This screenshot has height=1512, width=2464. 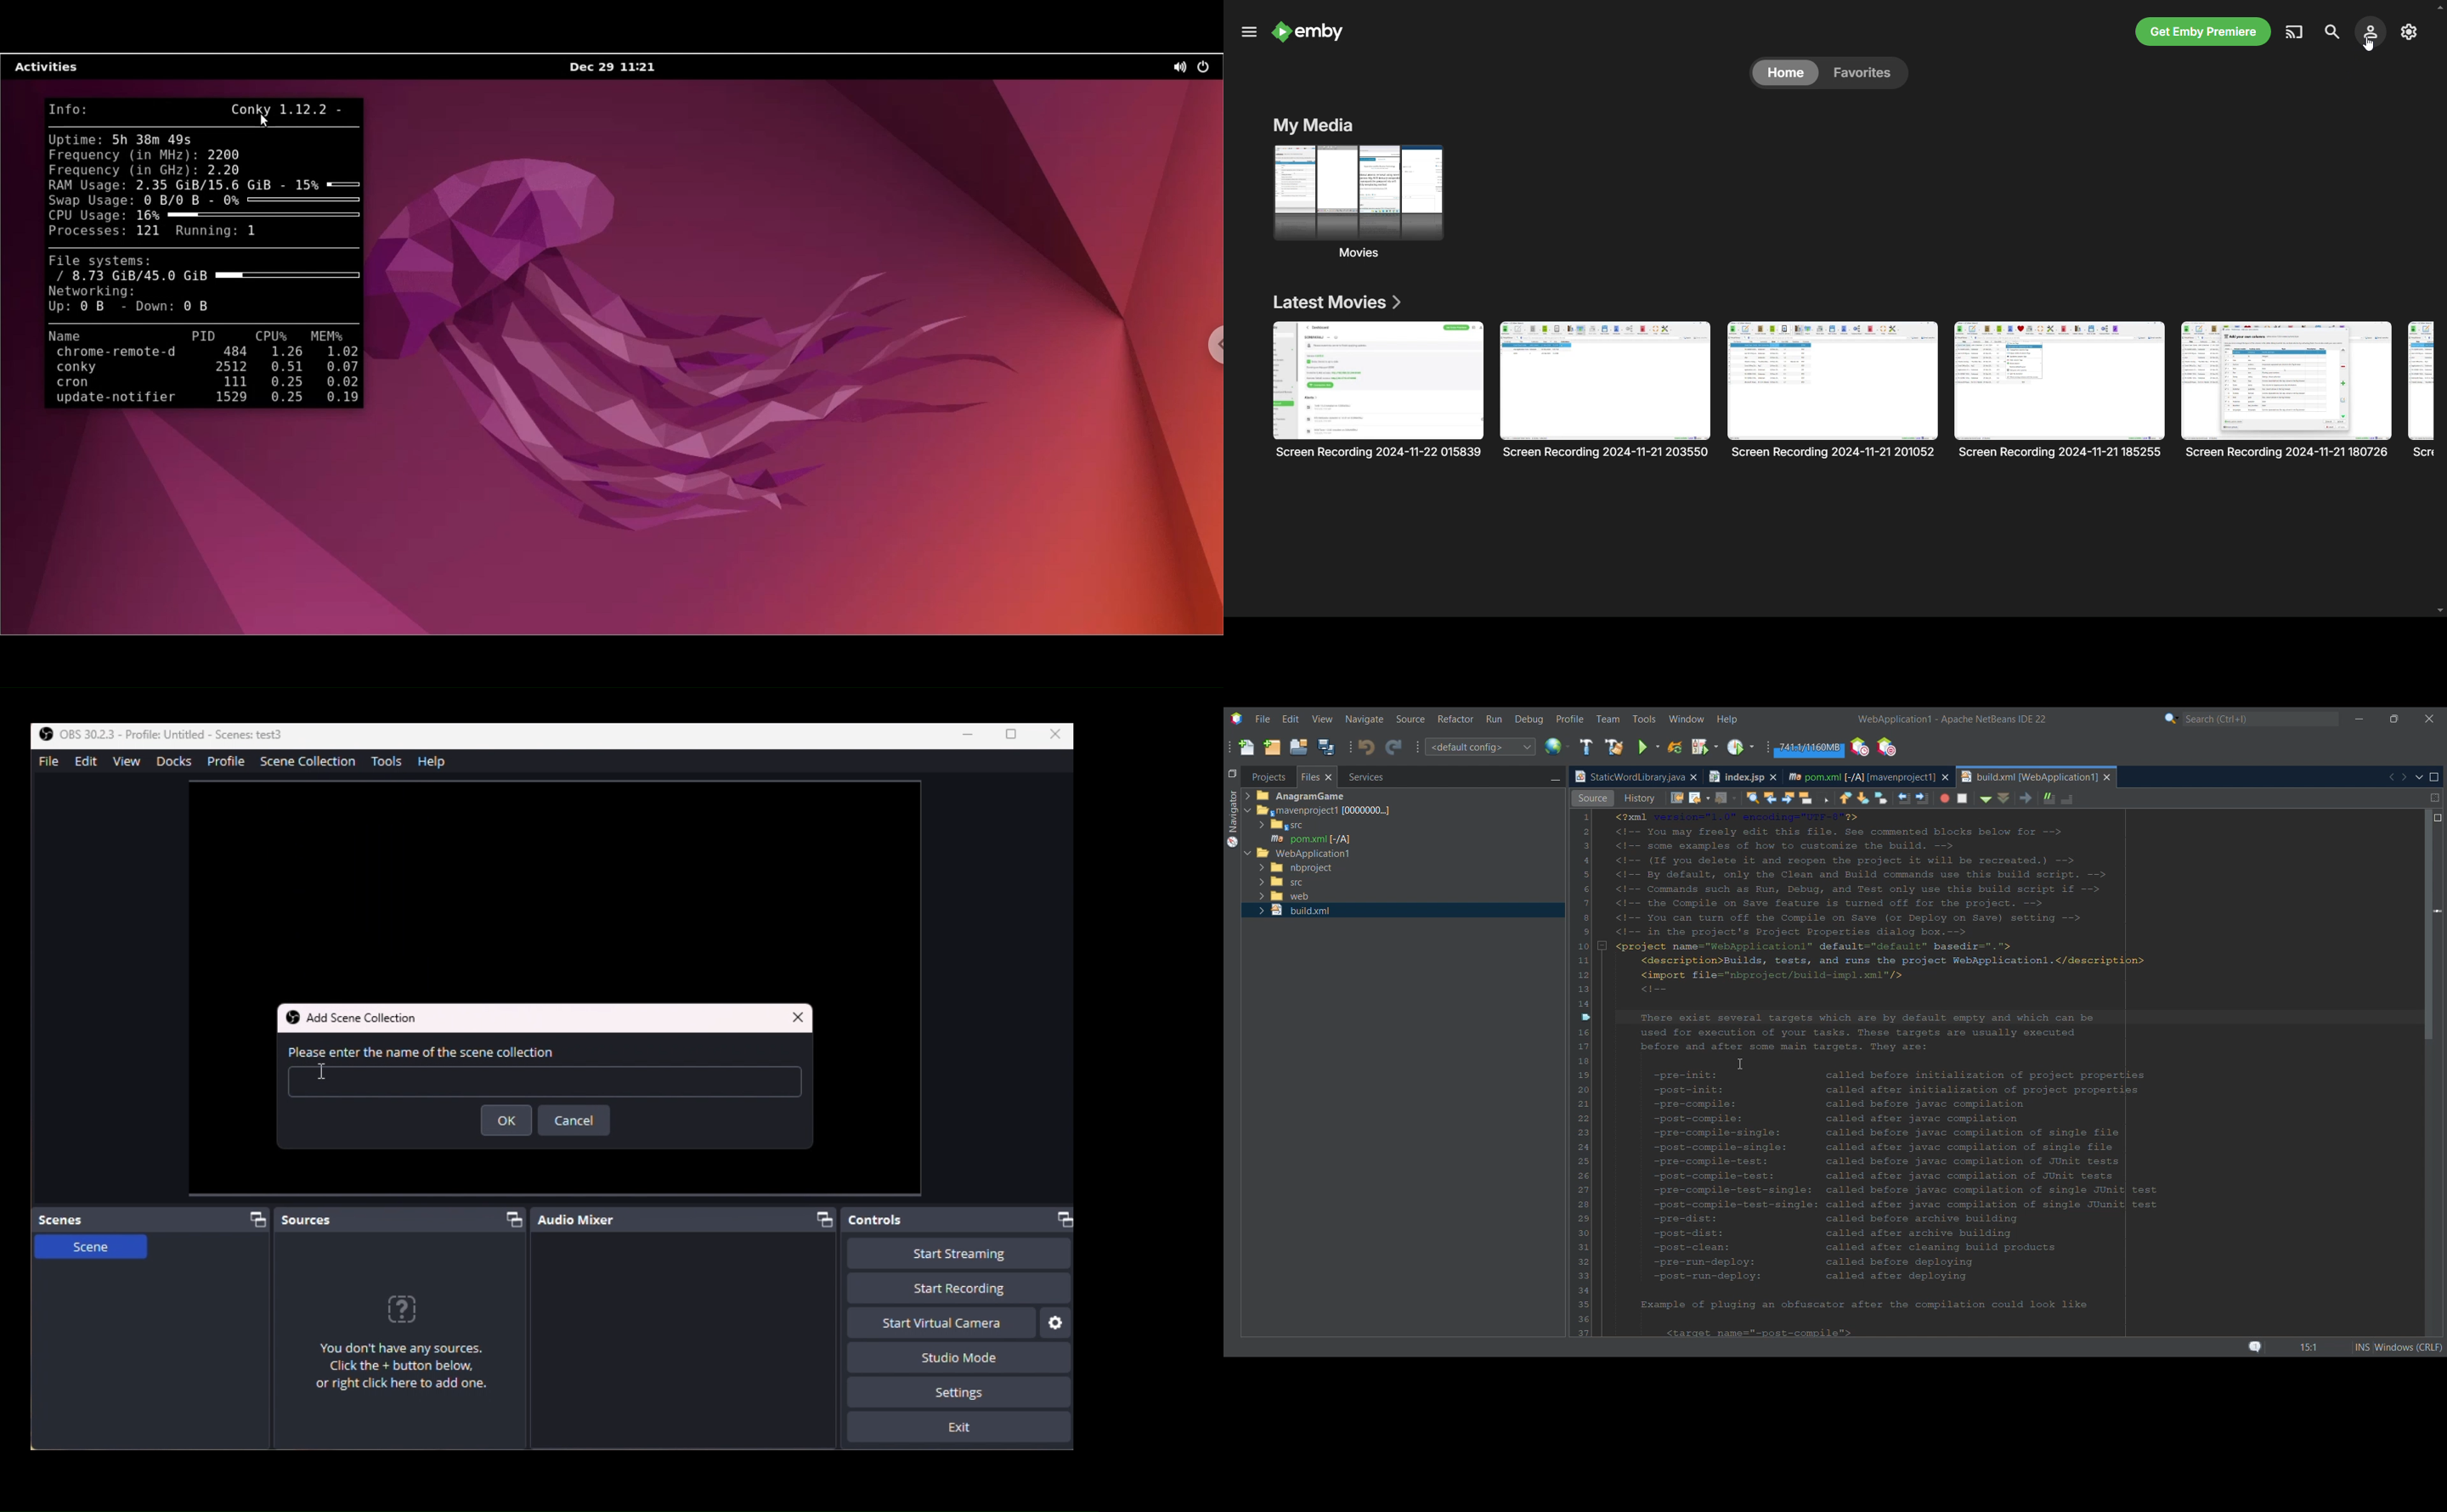 I want to click on New file, so click(x=1246, y=747).